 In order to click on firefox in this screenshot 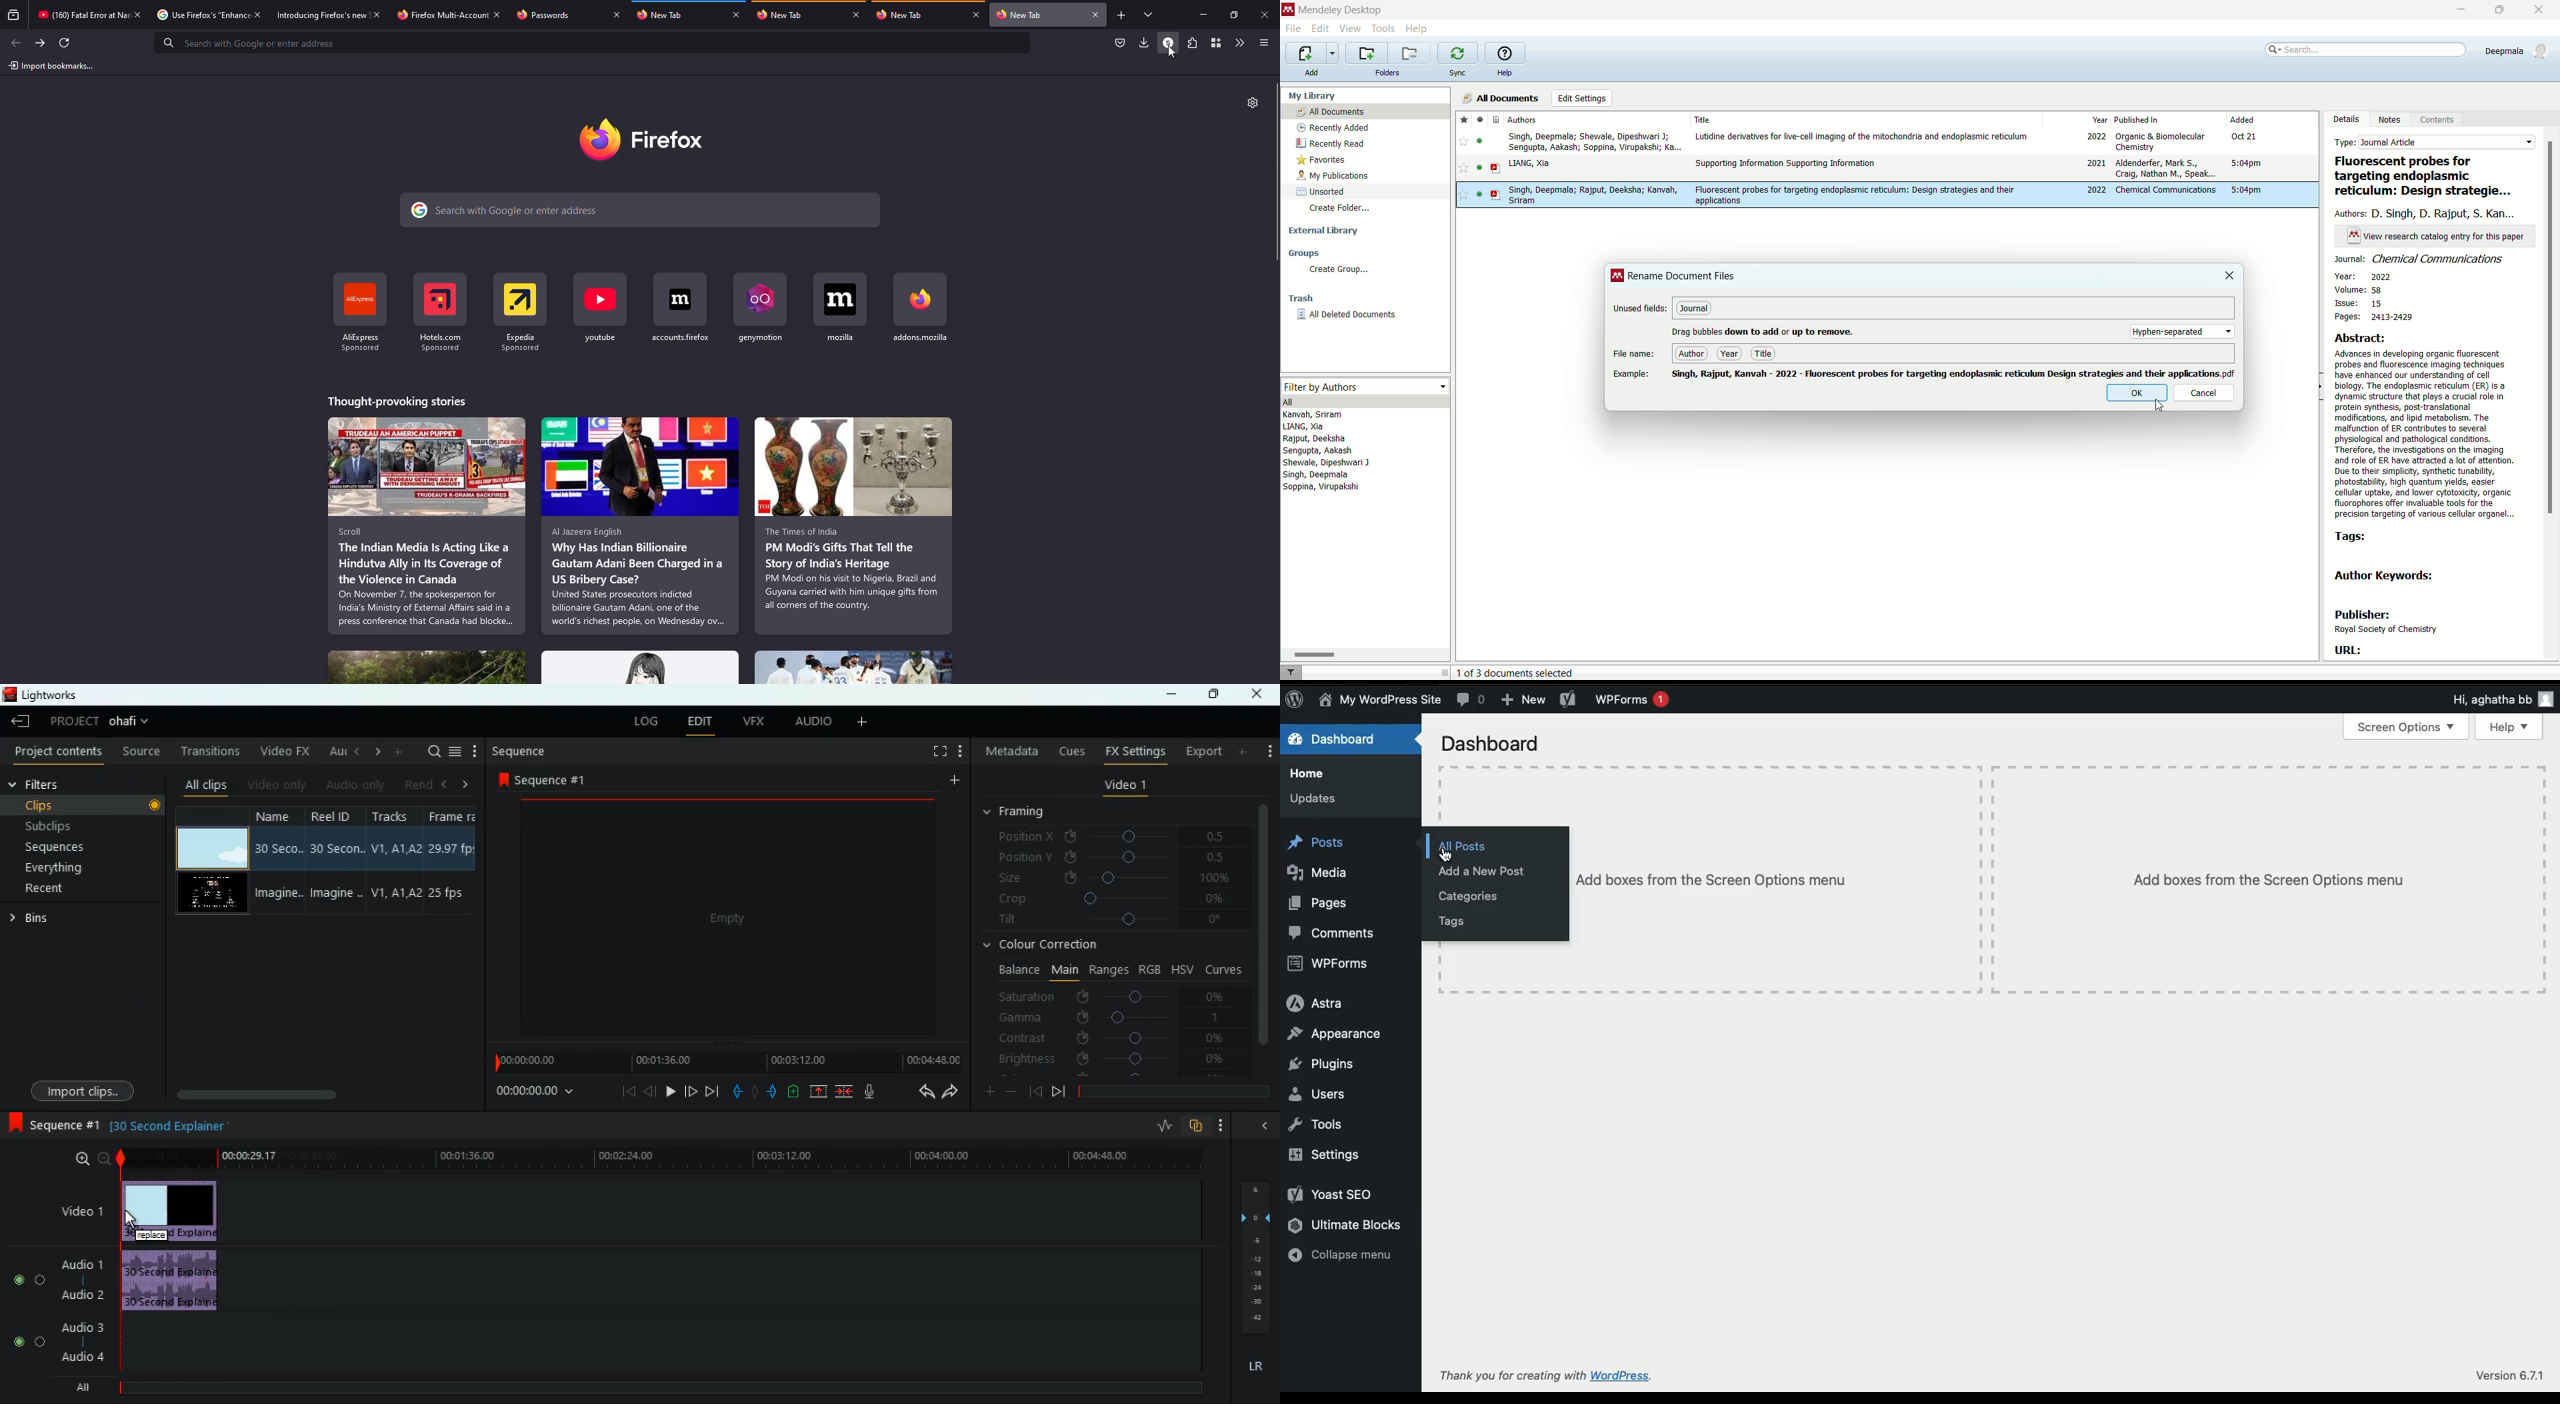, I will do `click(640, 138)`.